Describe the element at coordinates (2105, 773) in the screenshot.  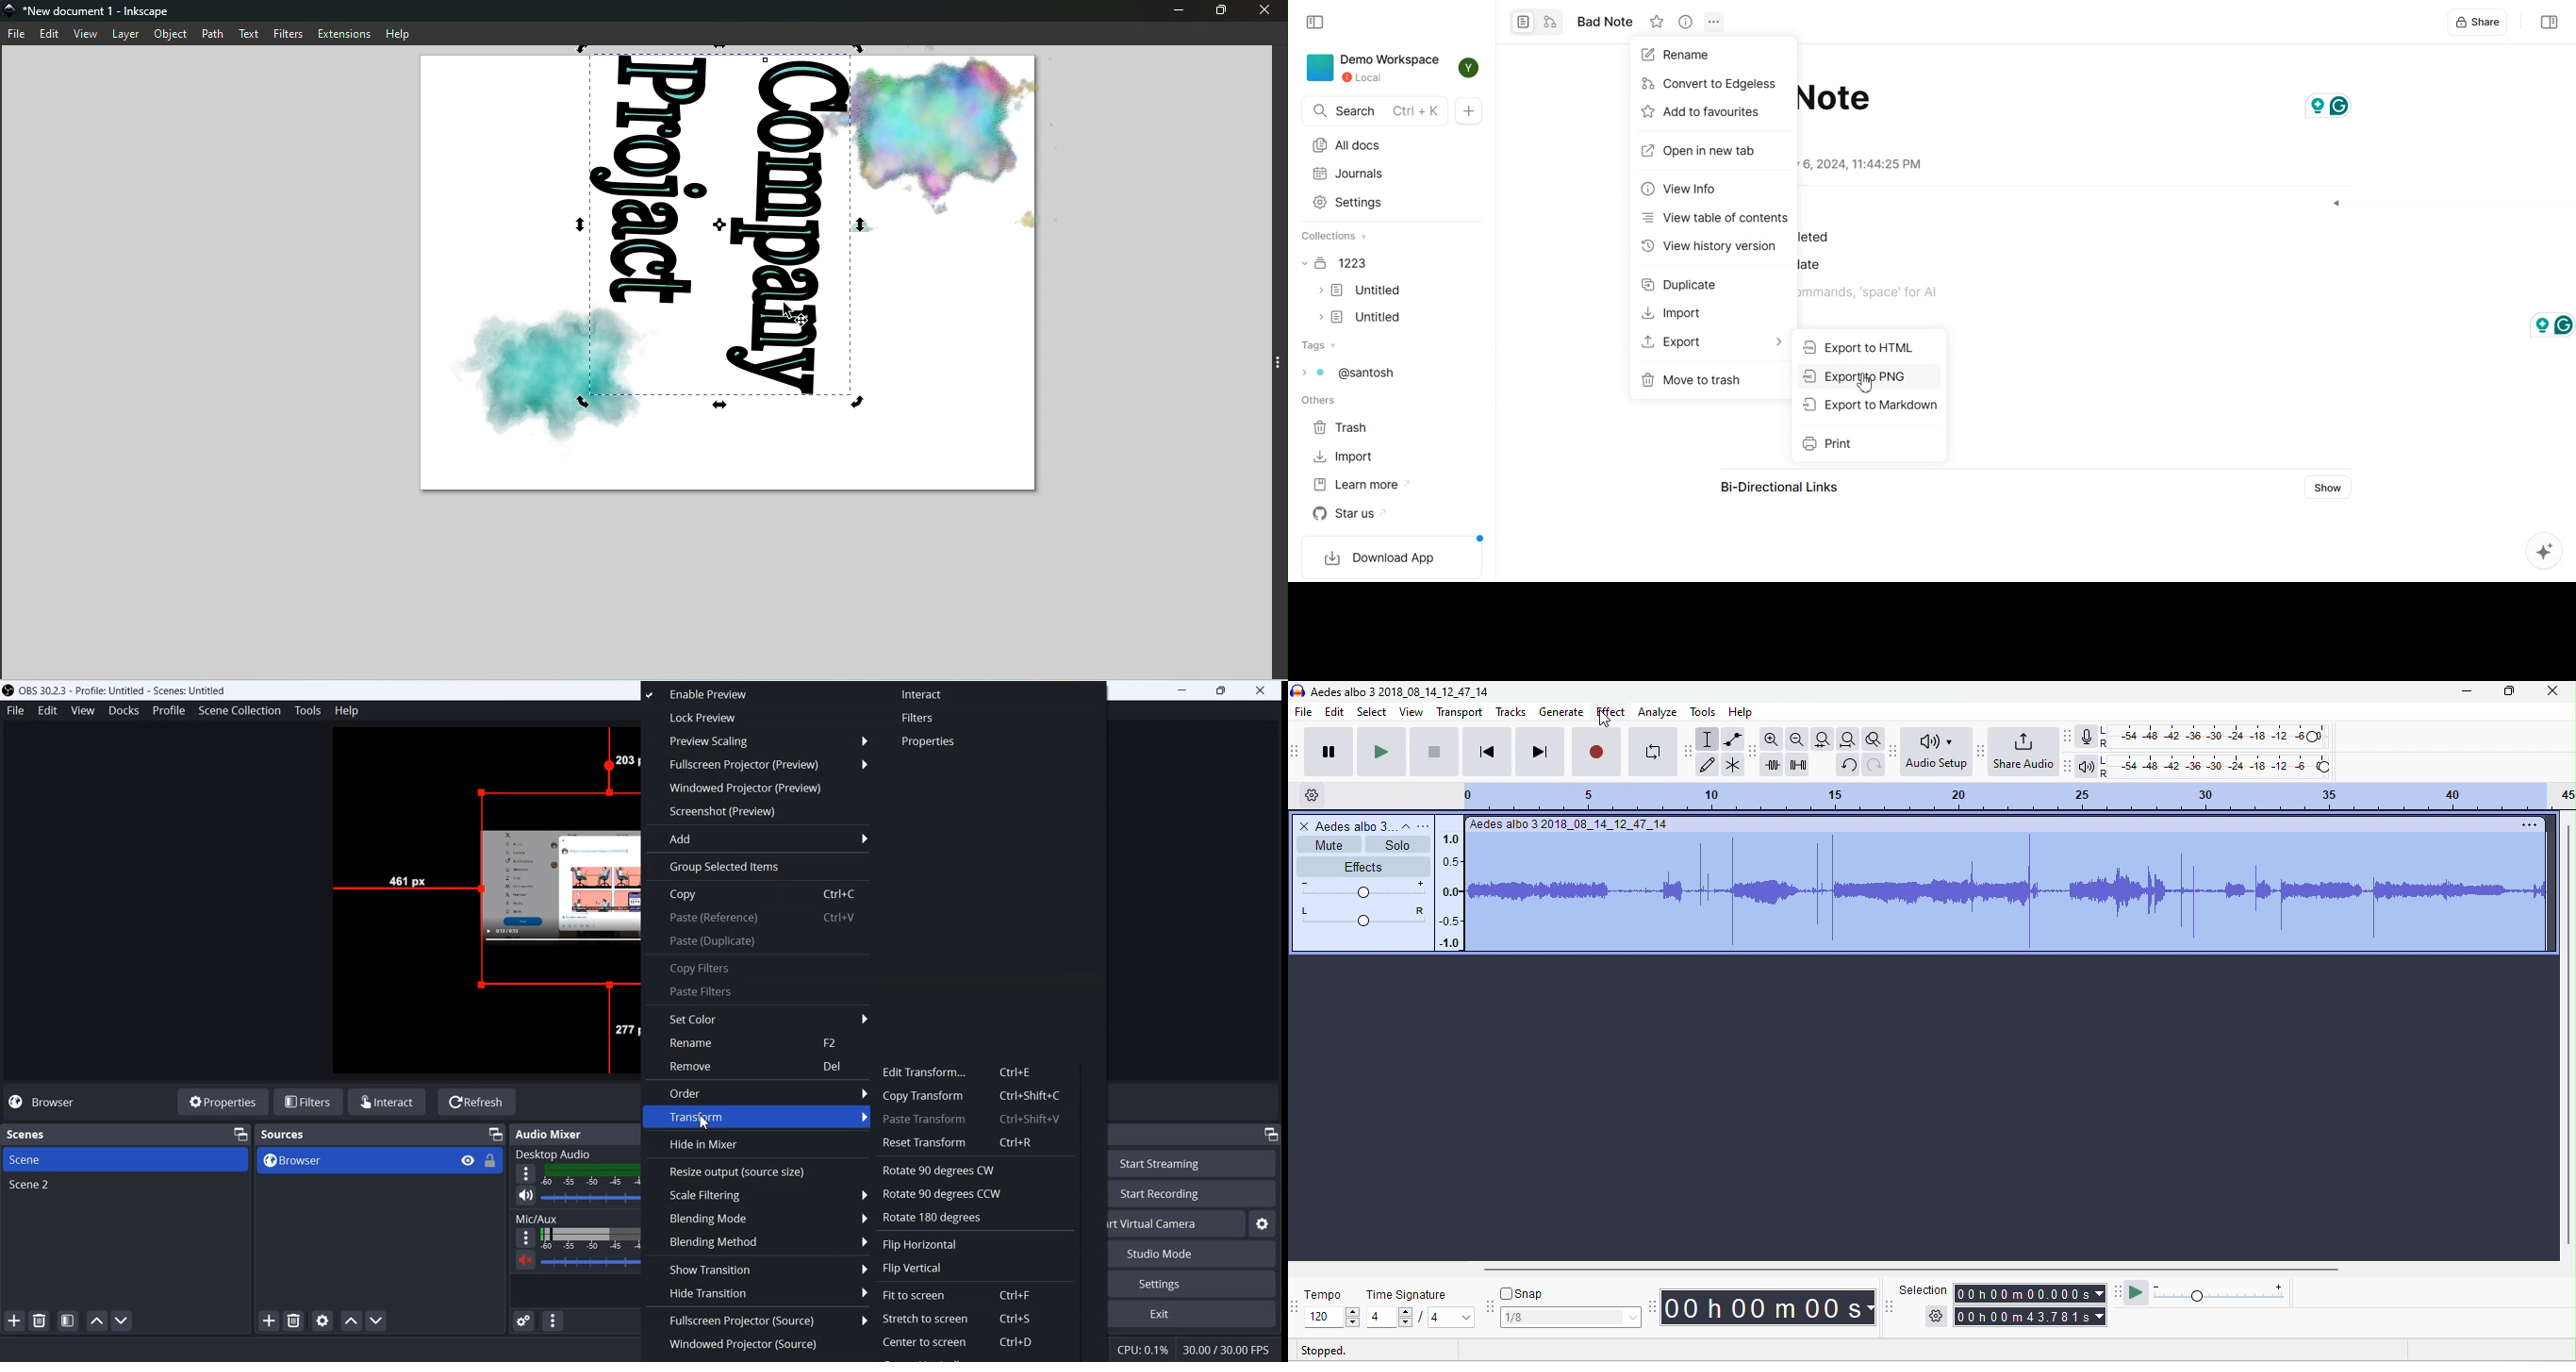
I see `R` at that location.